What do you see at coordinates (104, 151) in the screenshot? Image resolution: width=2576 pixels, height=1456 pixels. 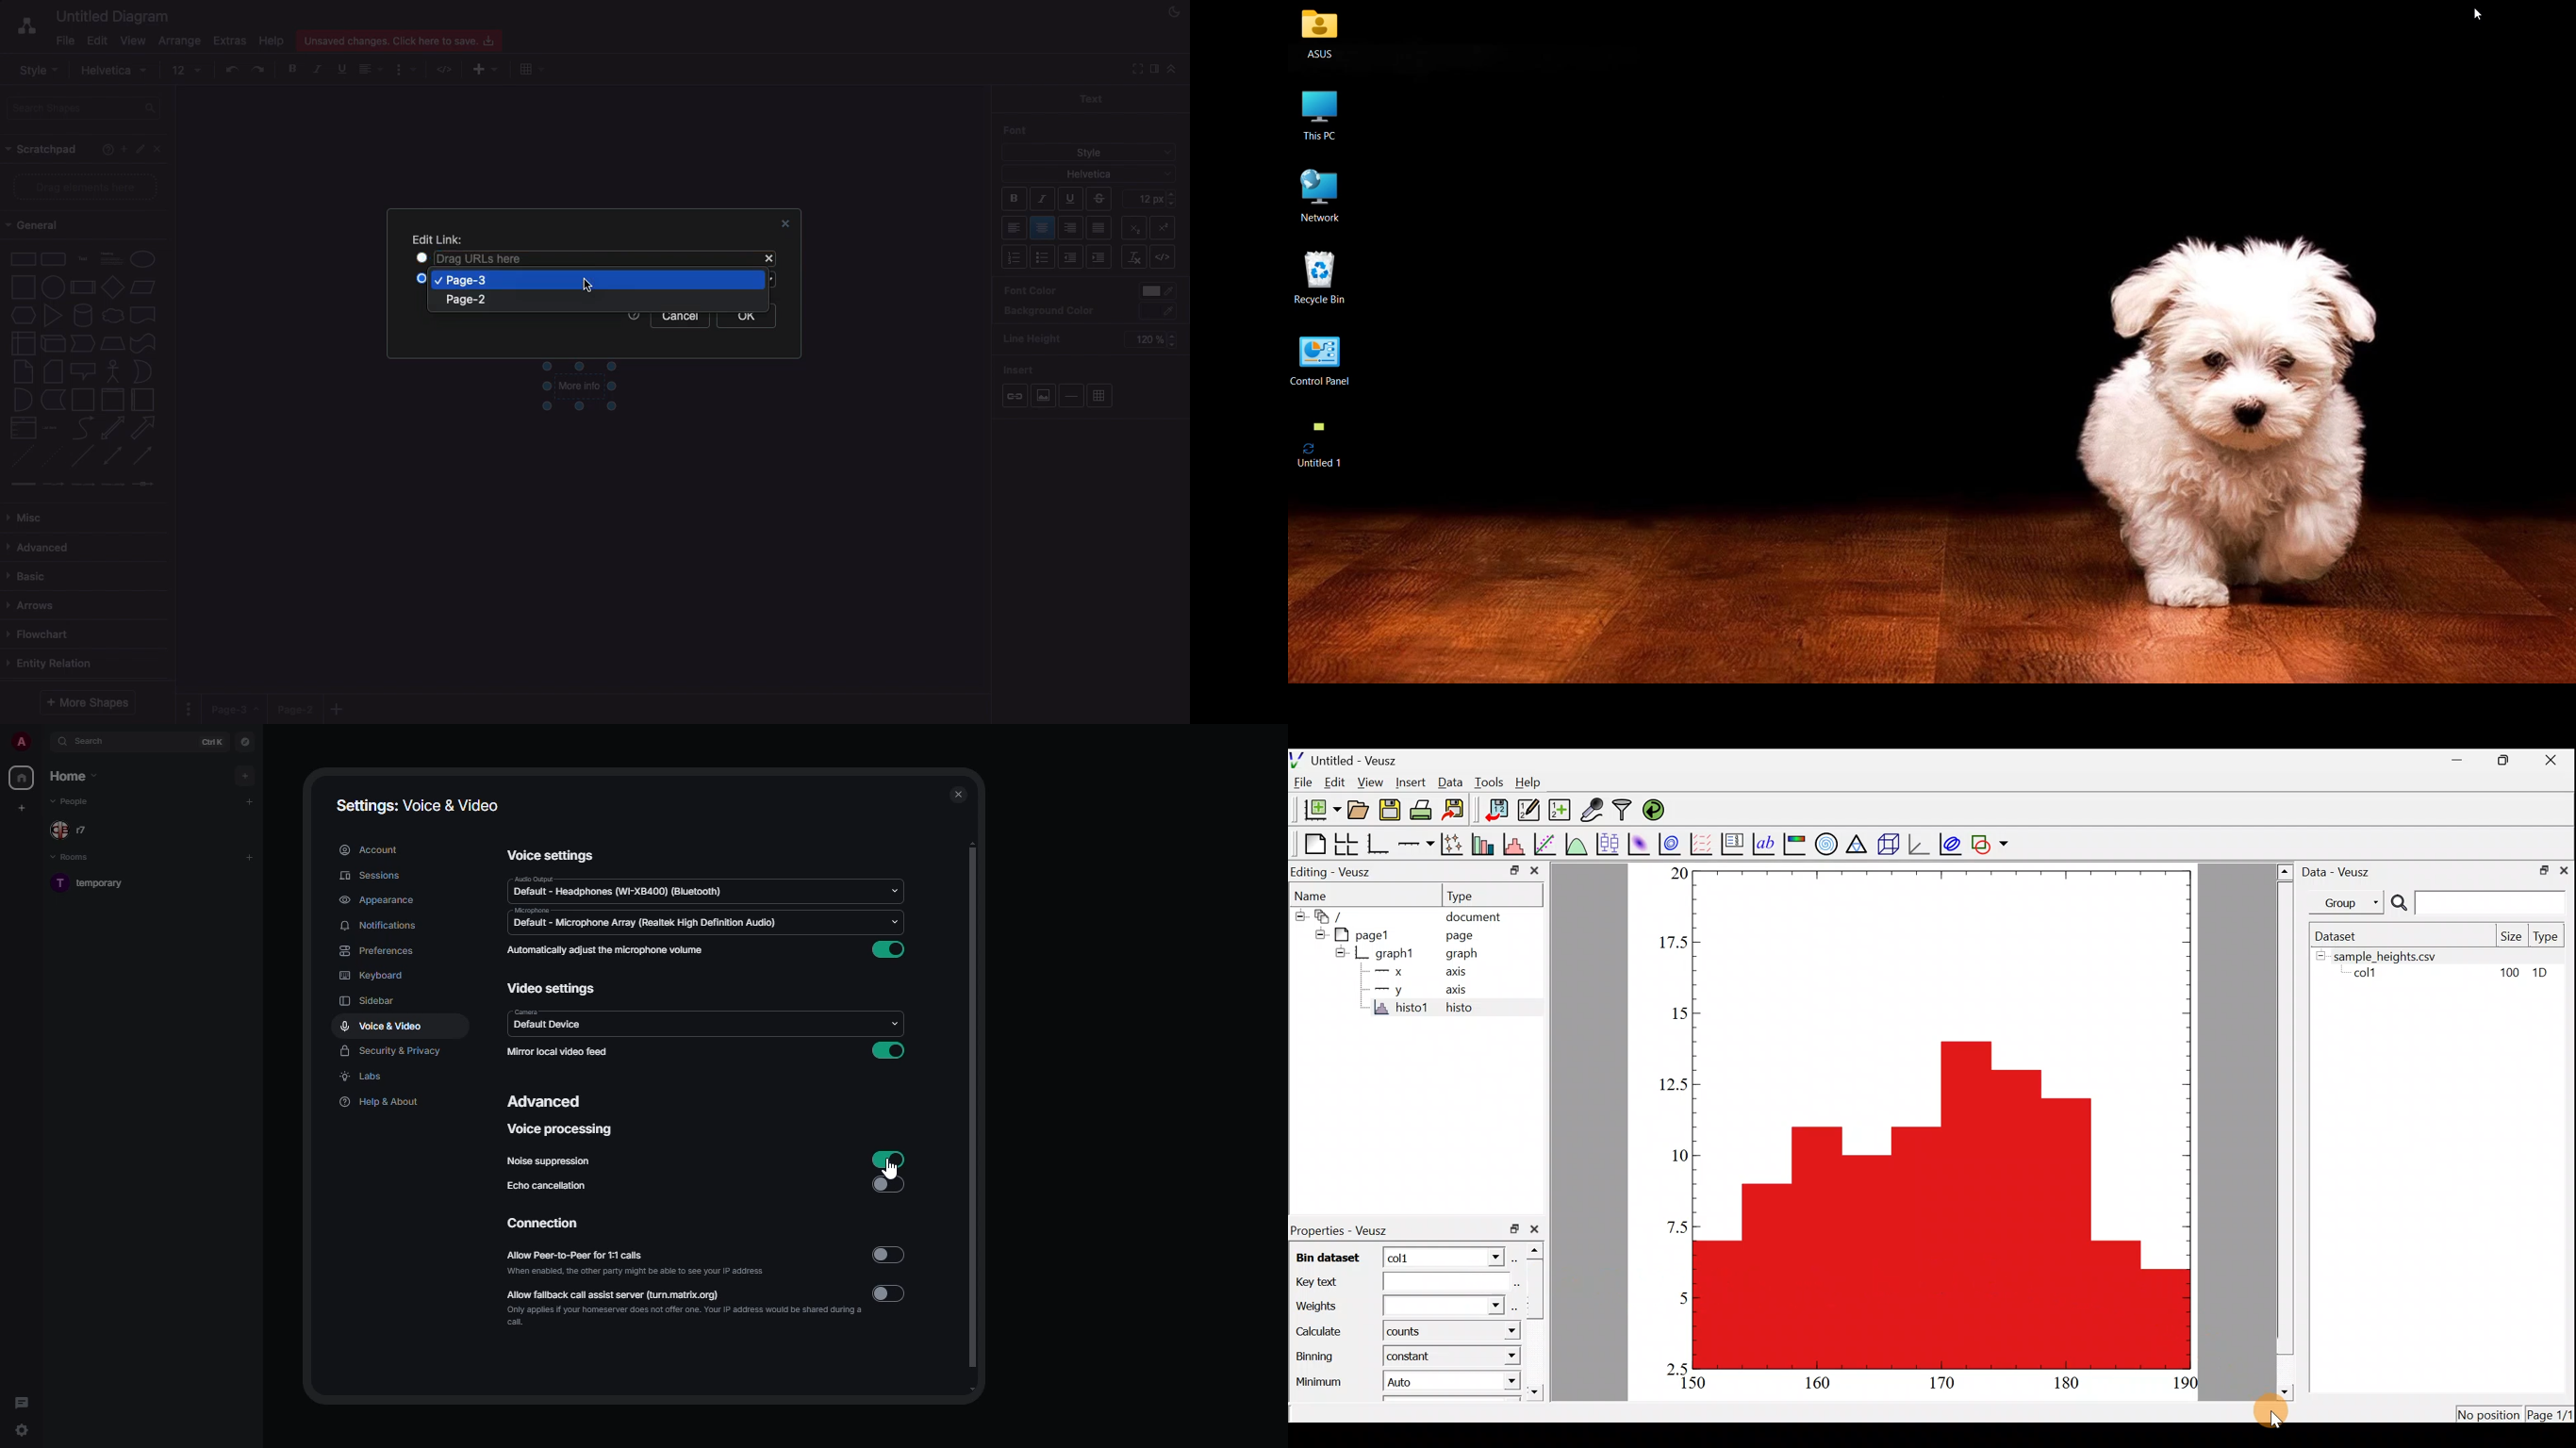 I see `Help` at bounding box center [104, 151].